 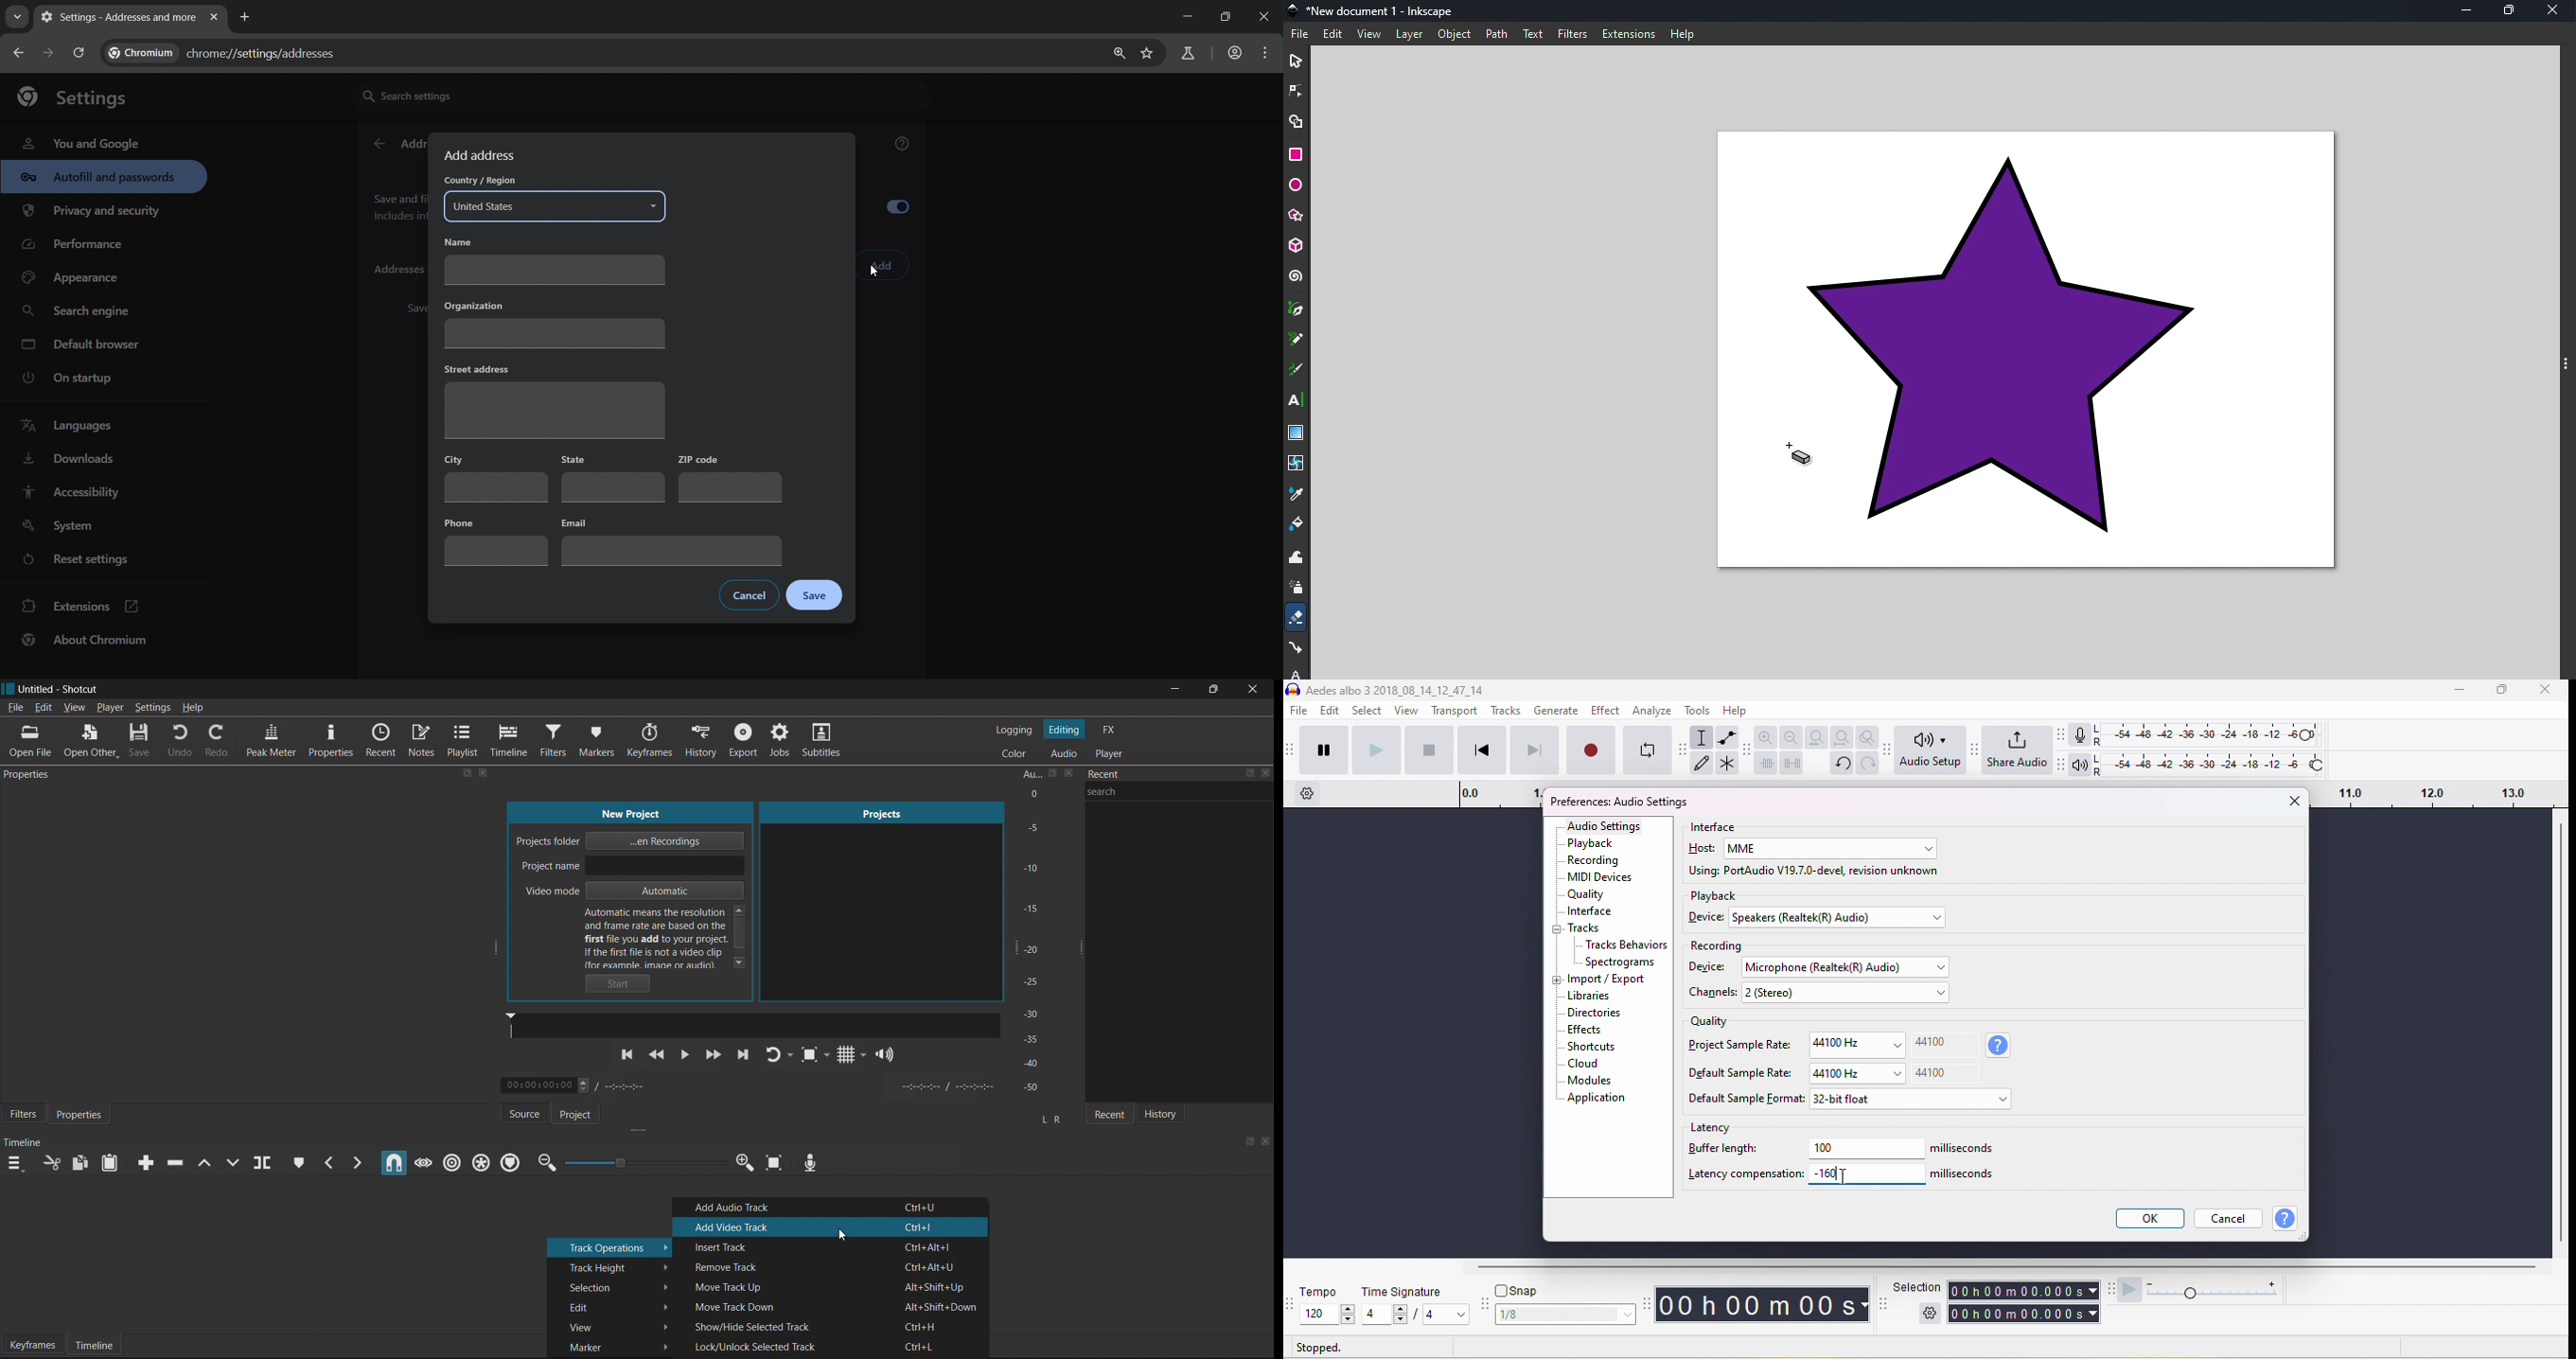 What do you see at coordinates (610, 1346) in the screenshot?
I see `Marker` at bounding box center [610, 1346].